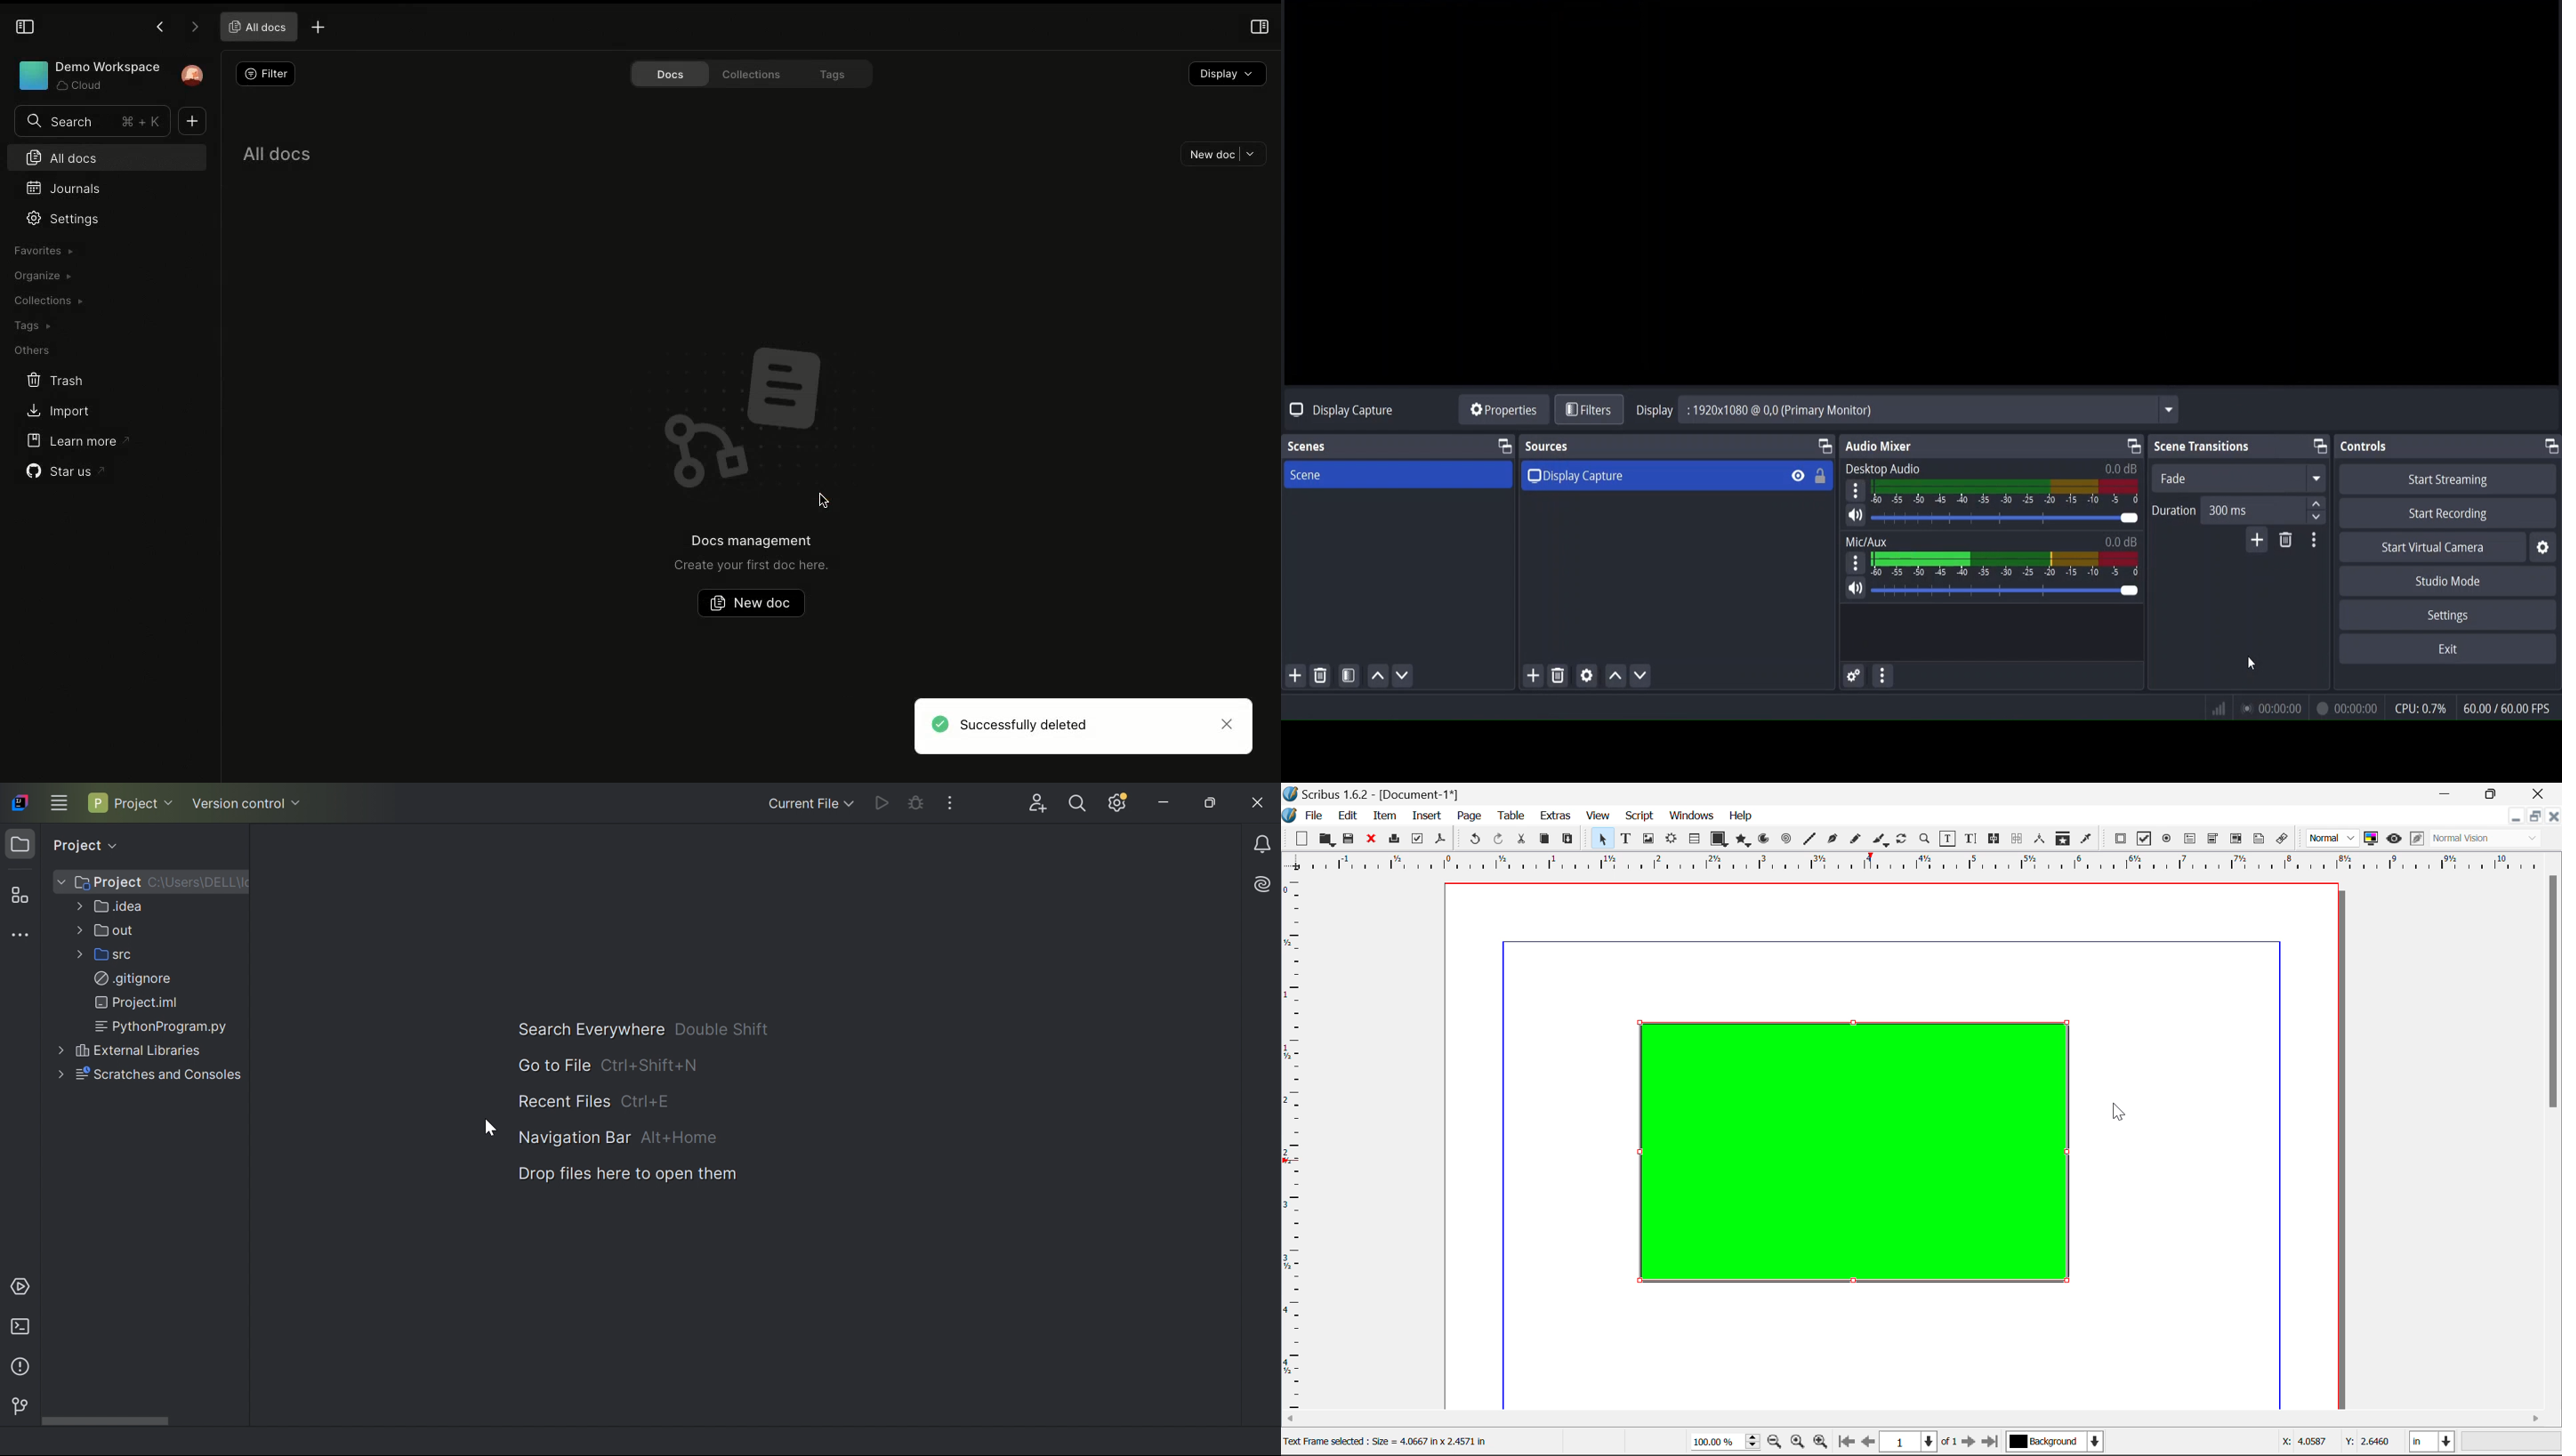  What do you see at coordinates (132, 978) in the screenshot?
I see `.gitignore` at bounding box center [132, 978].